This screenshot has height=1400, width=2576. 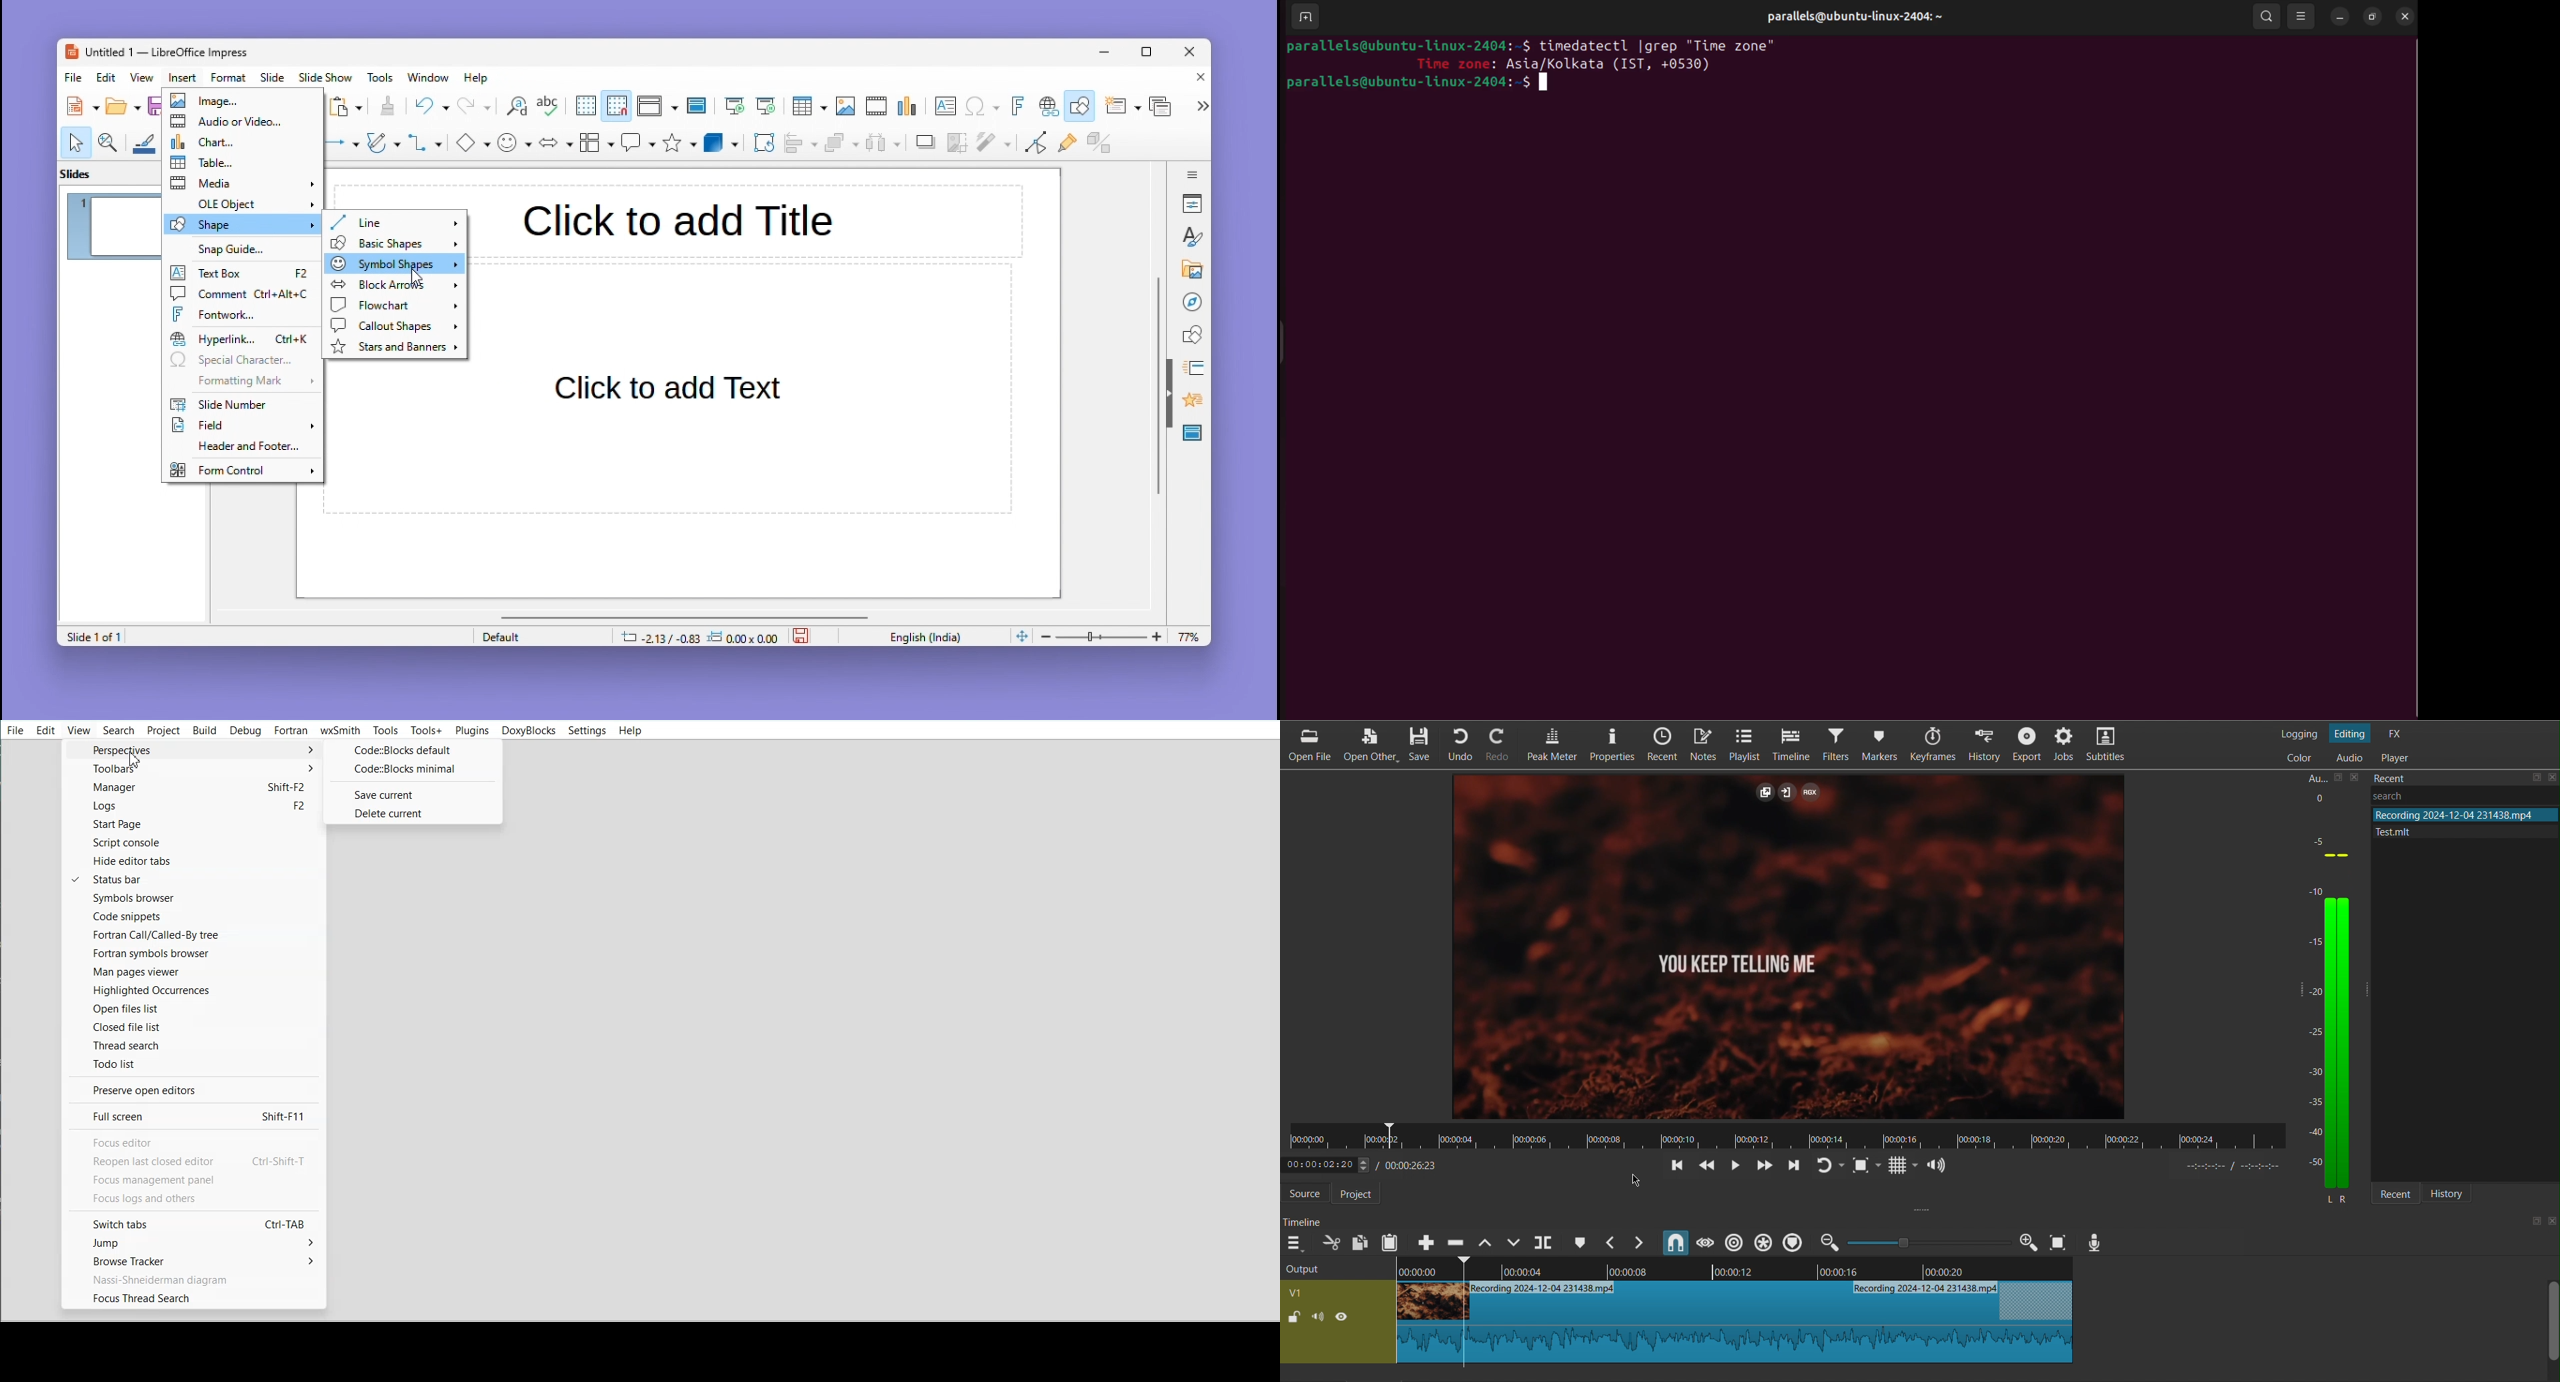 What do you see at coordinates (809, 107) in the screenshot?
I see `Table` at bounding box center [809, 107].